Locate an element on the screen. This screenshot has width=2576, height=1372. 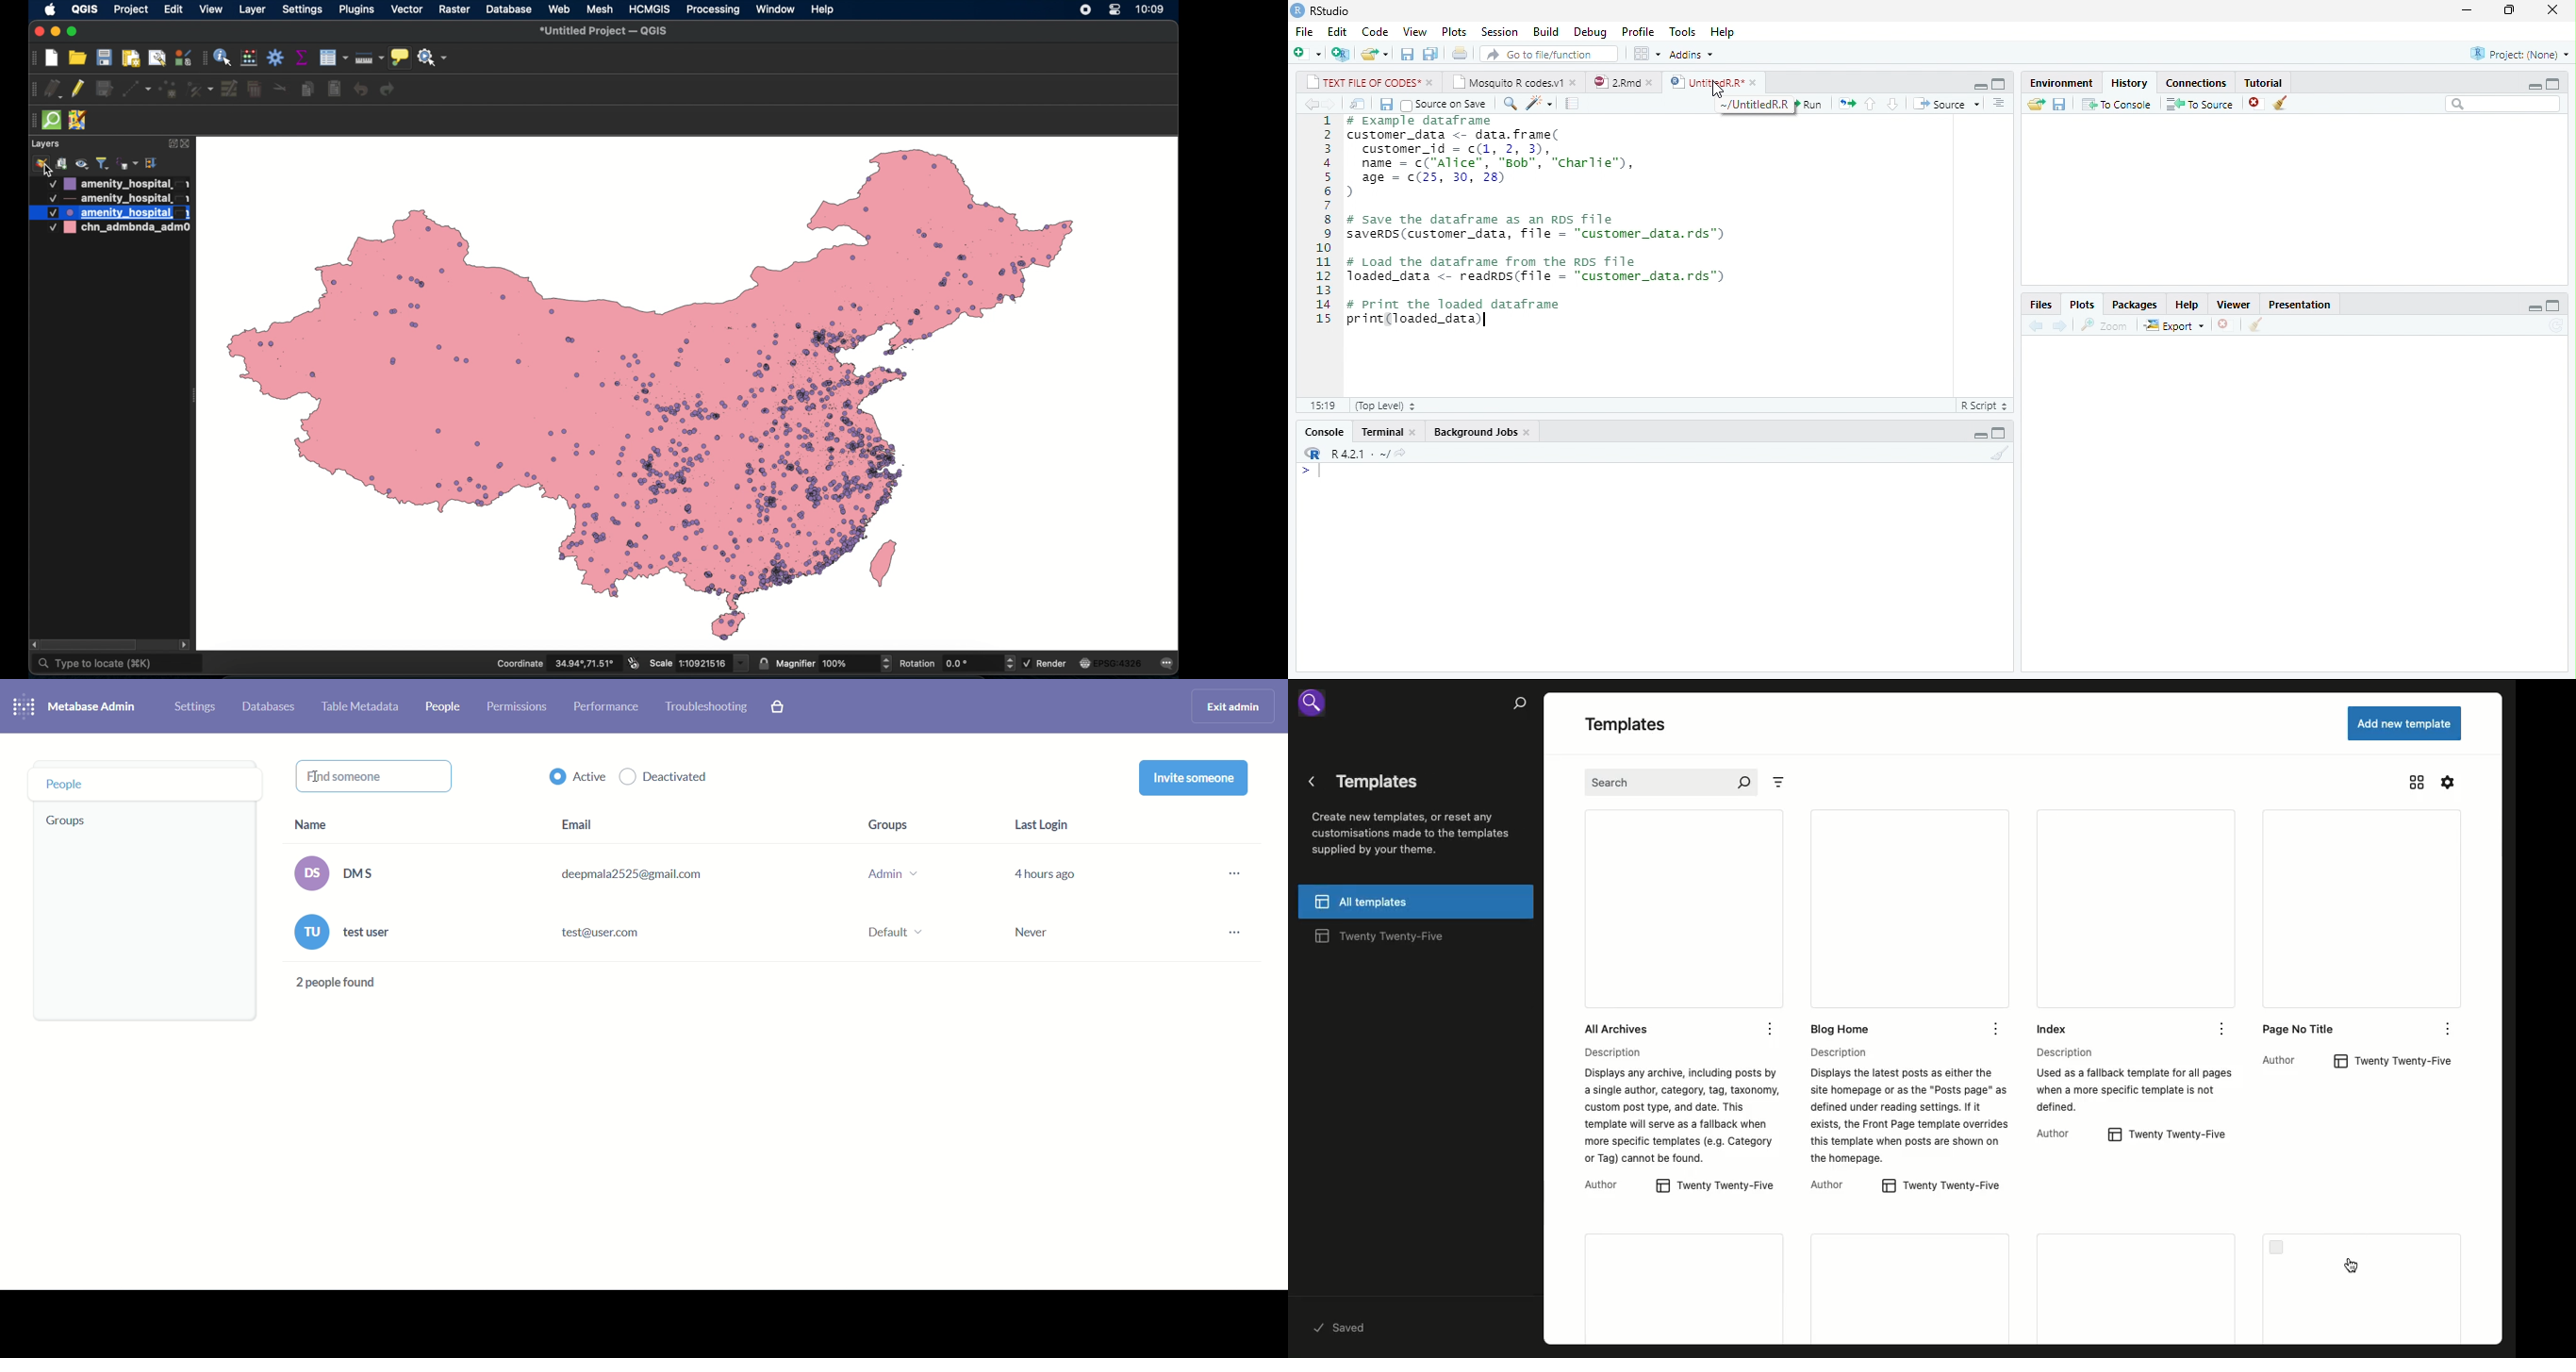
save is located at coordinates (1386, 105).